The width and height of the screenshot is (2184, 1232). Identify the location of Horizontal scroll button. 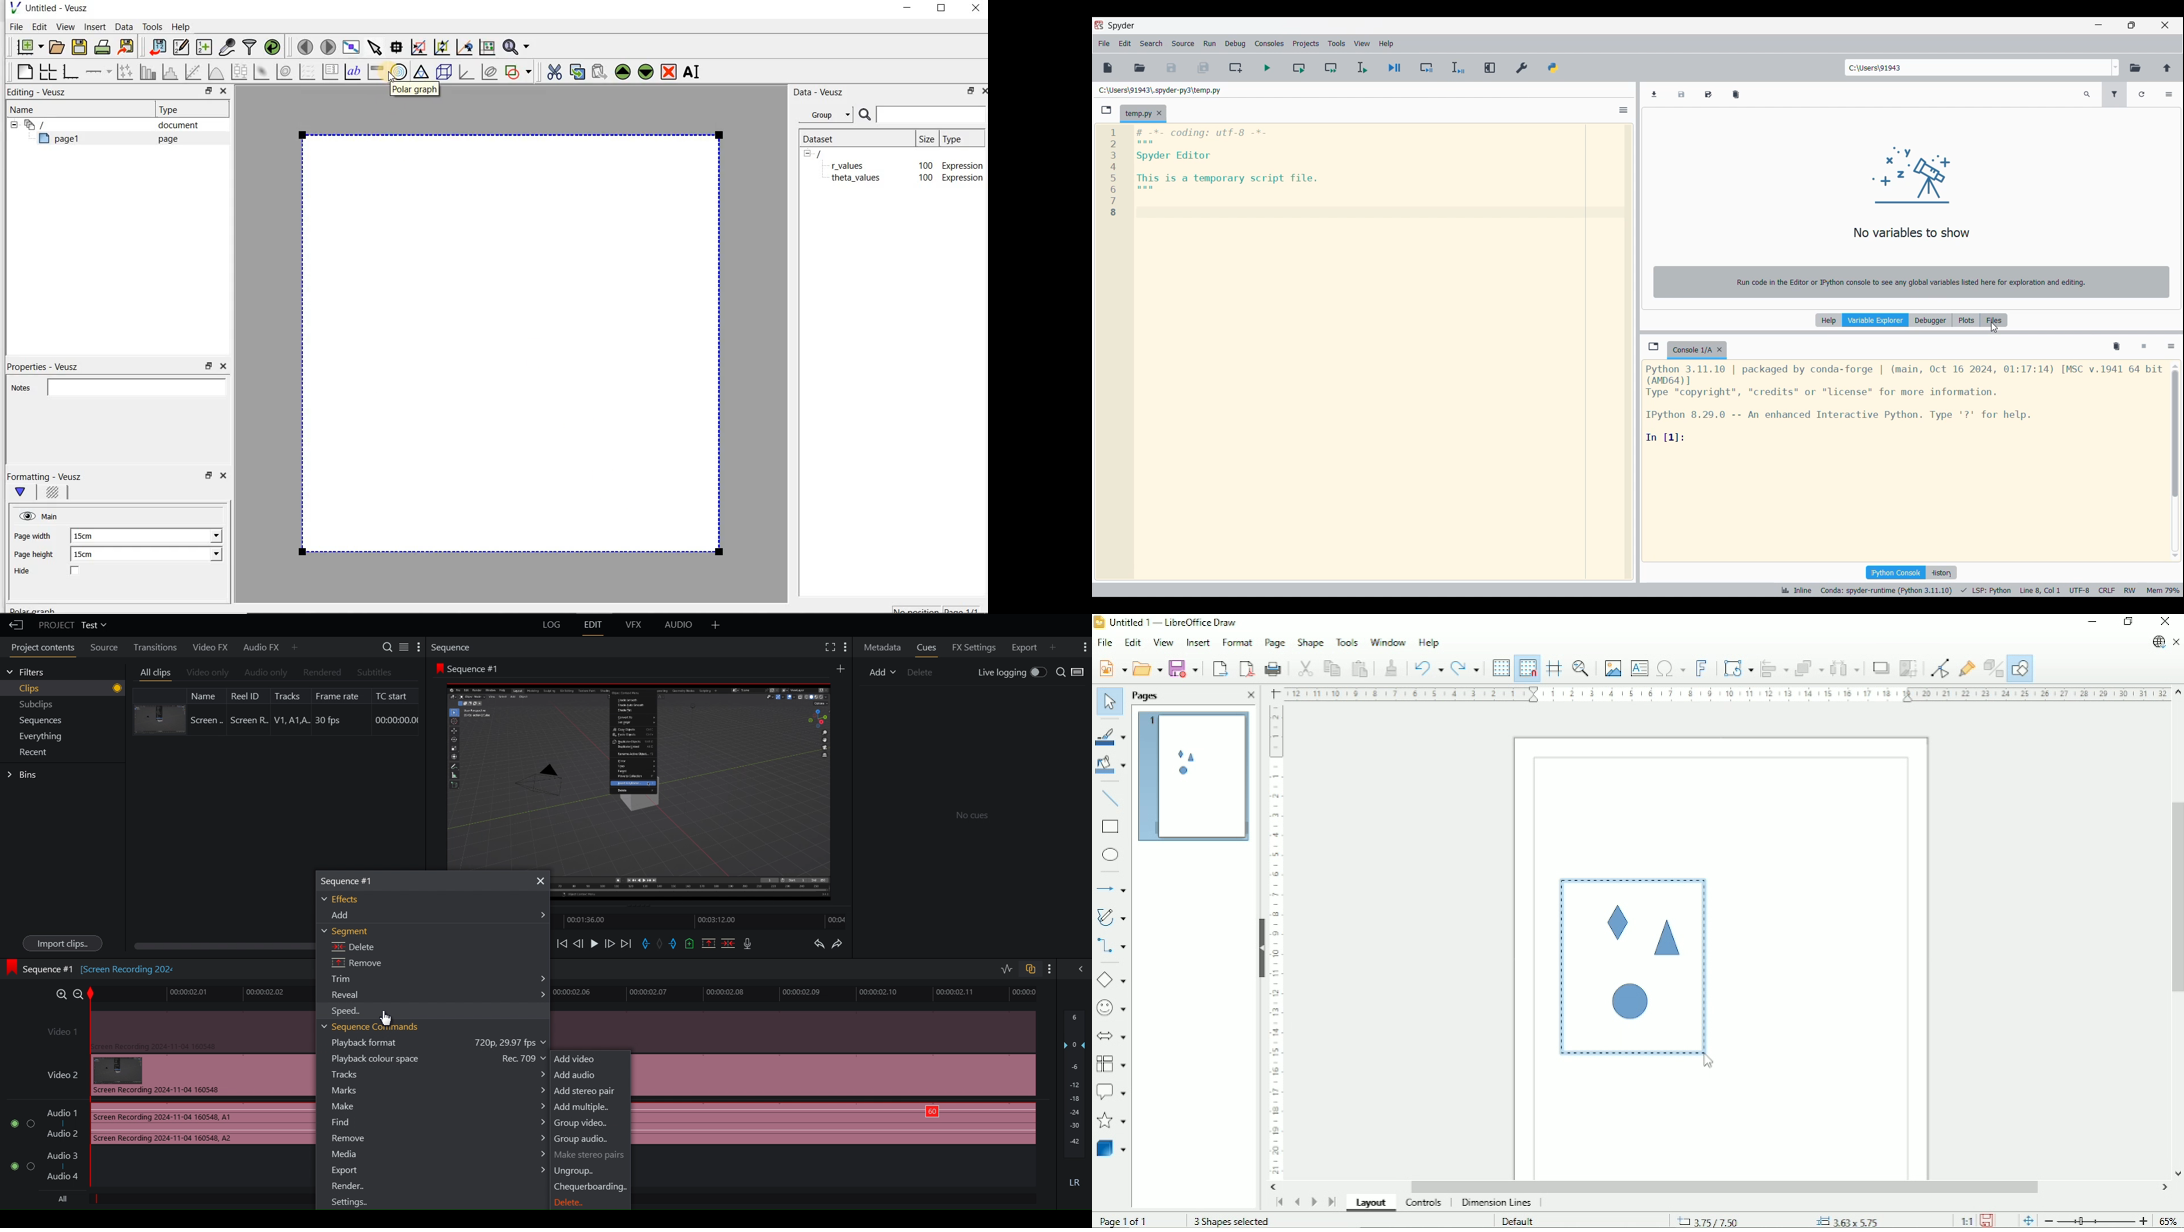
(2164, 1189).